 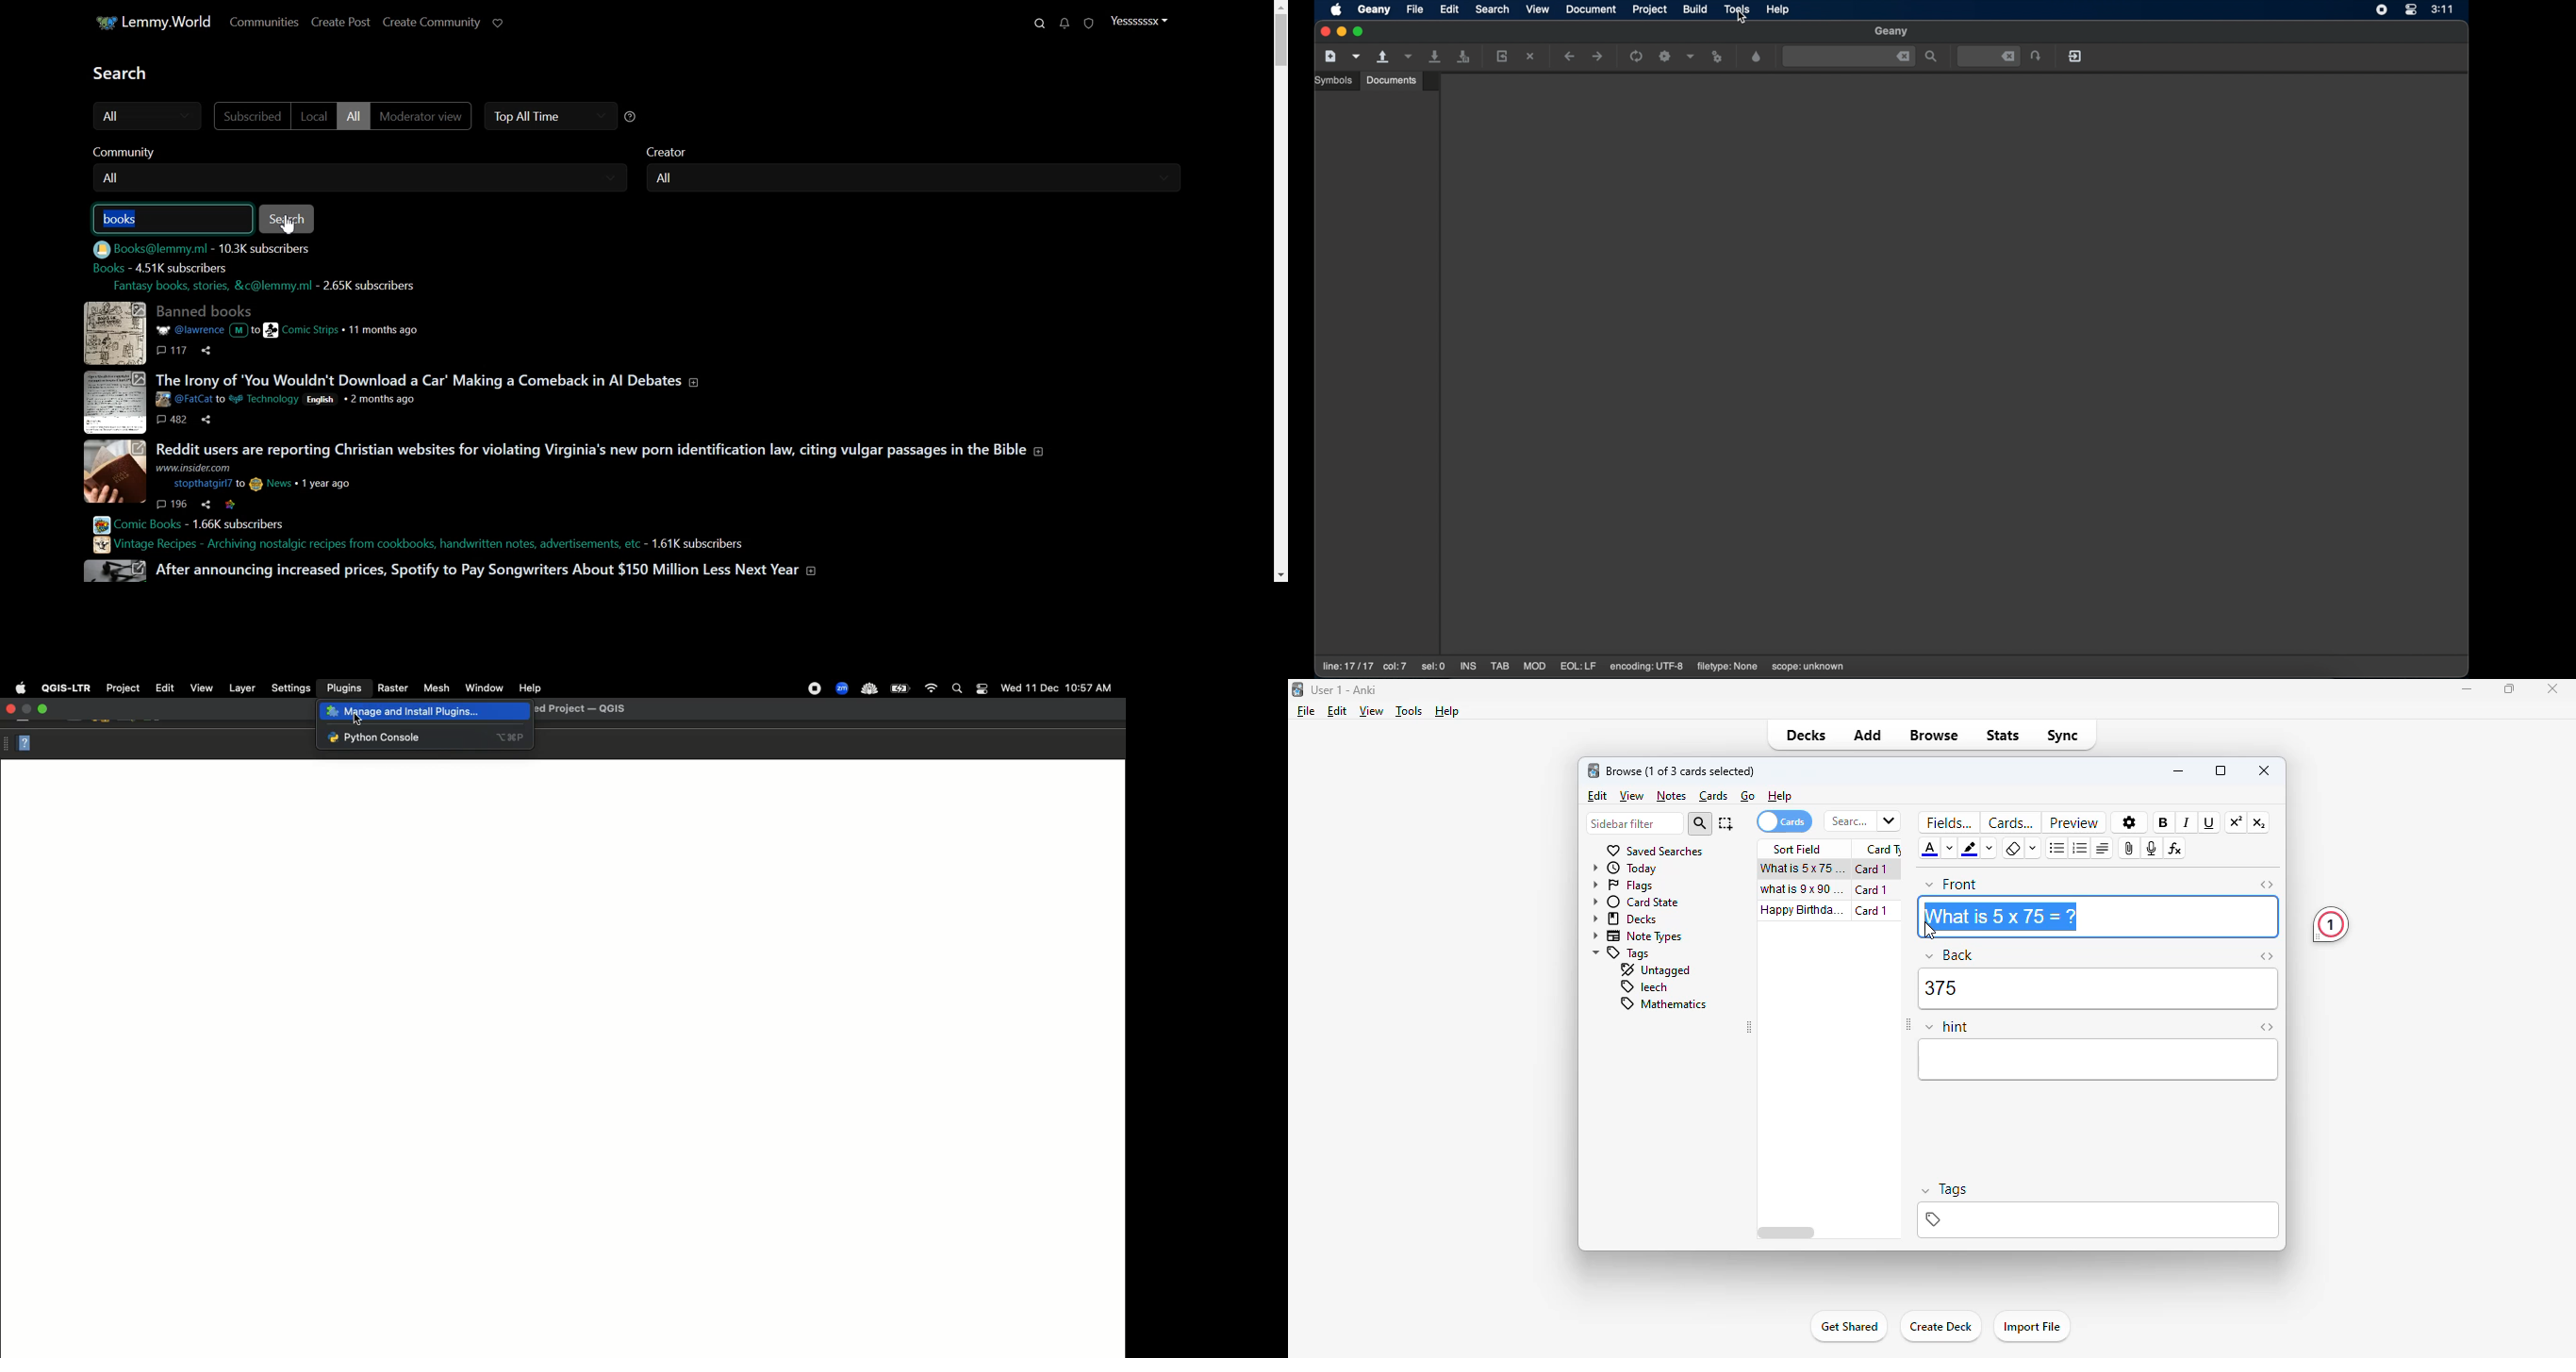 What do you see at coordinates (121, 152) in the screenshot?
I see `community` at bounding box center [121, 152].